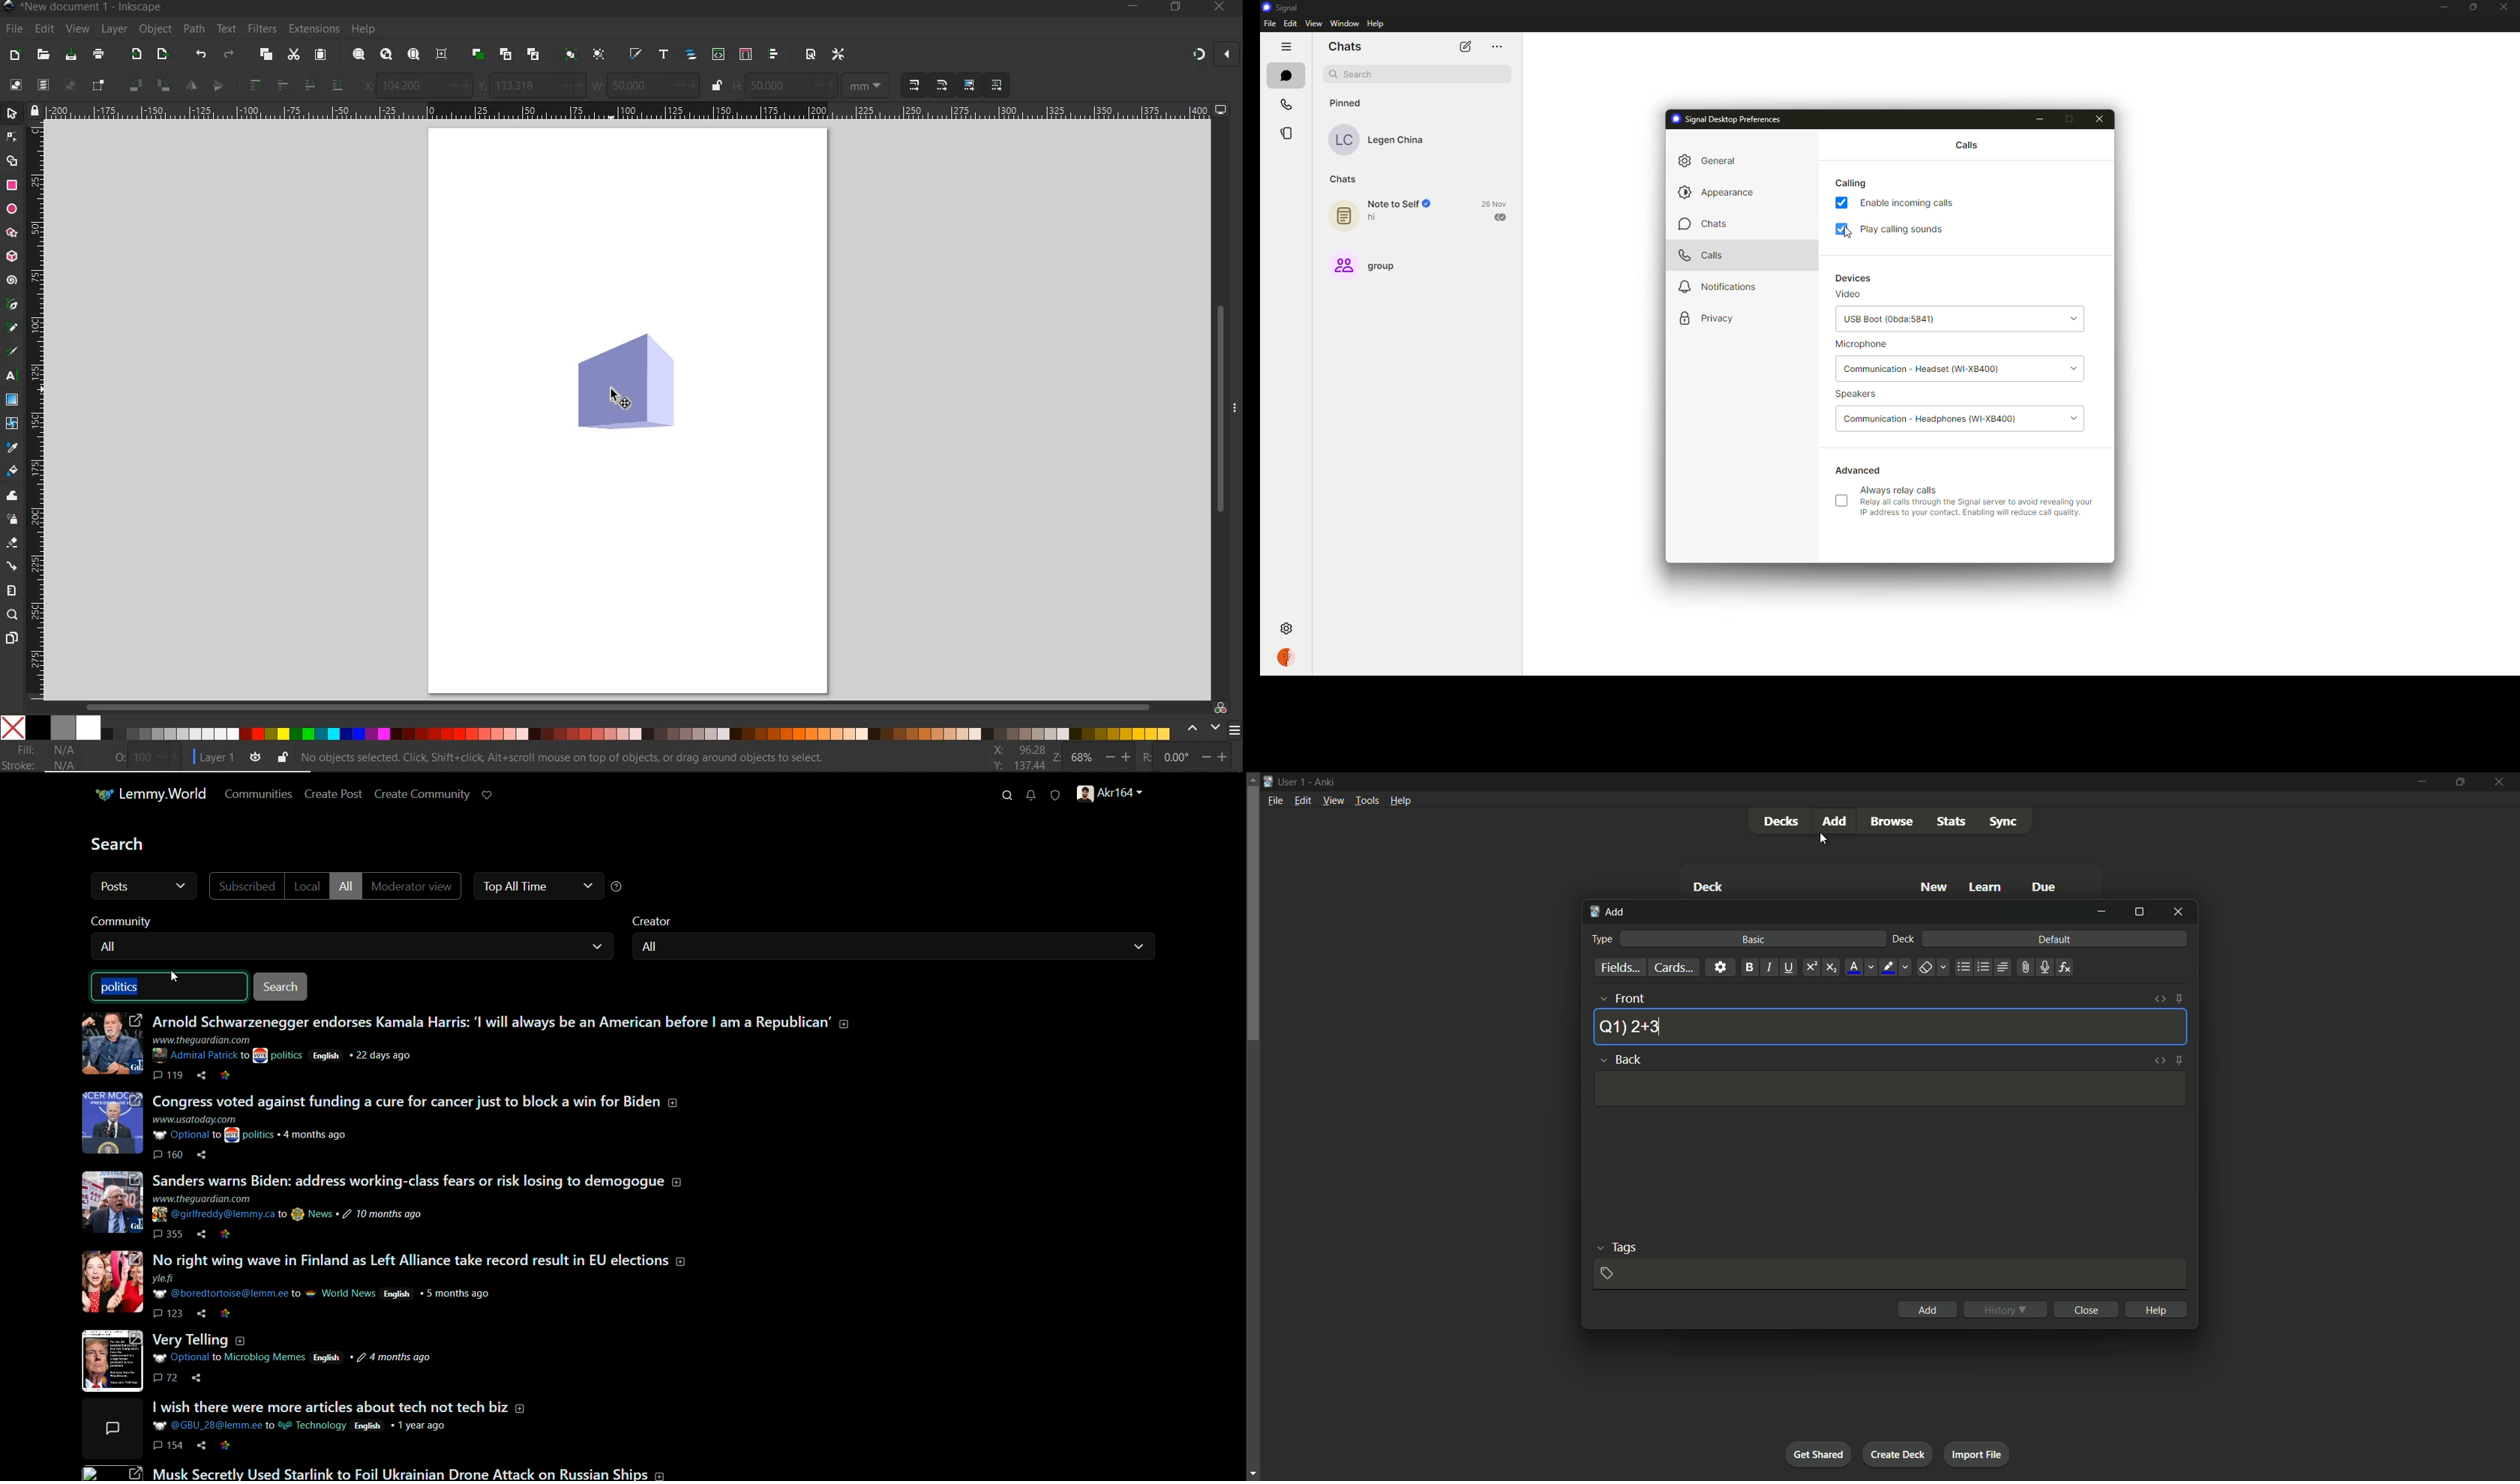 This screenshot has height=1484, width=2520. What do you see at coordinates (43, 30) in the screenshot?
I see `edit` at bounding box center [43, 30].